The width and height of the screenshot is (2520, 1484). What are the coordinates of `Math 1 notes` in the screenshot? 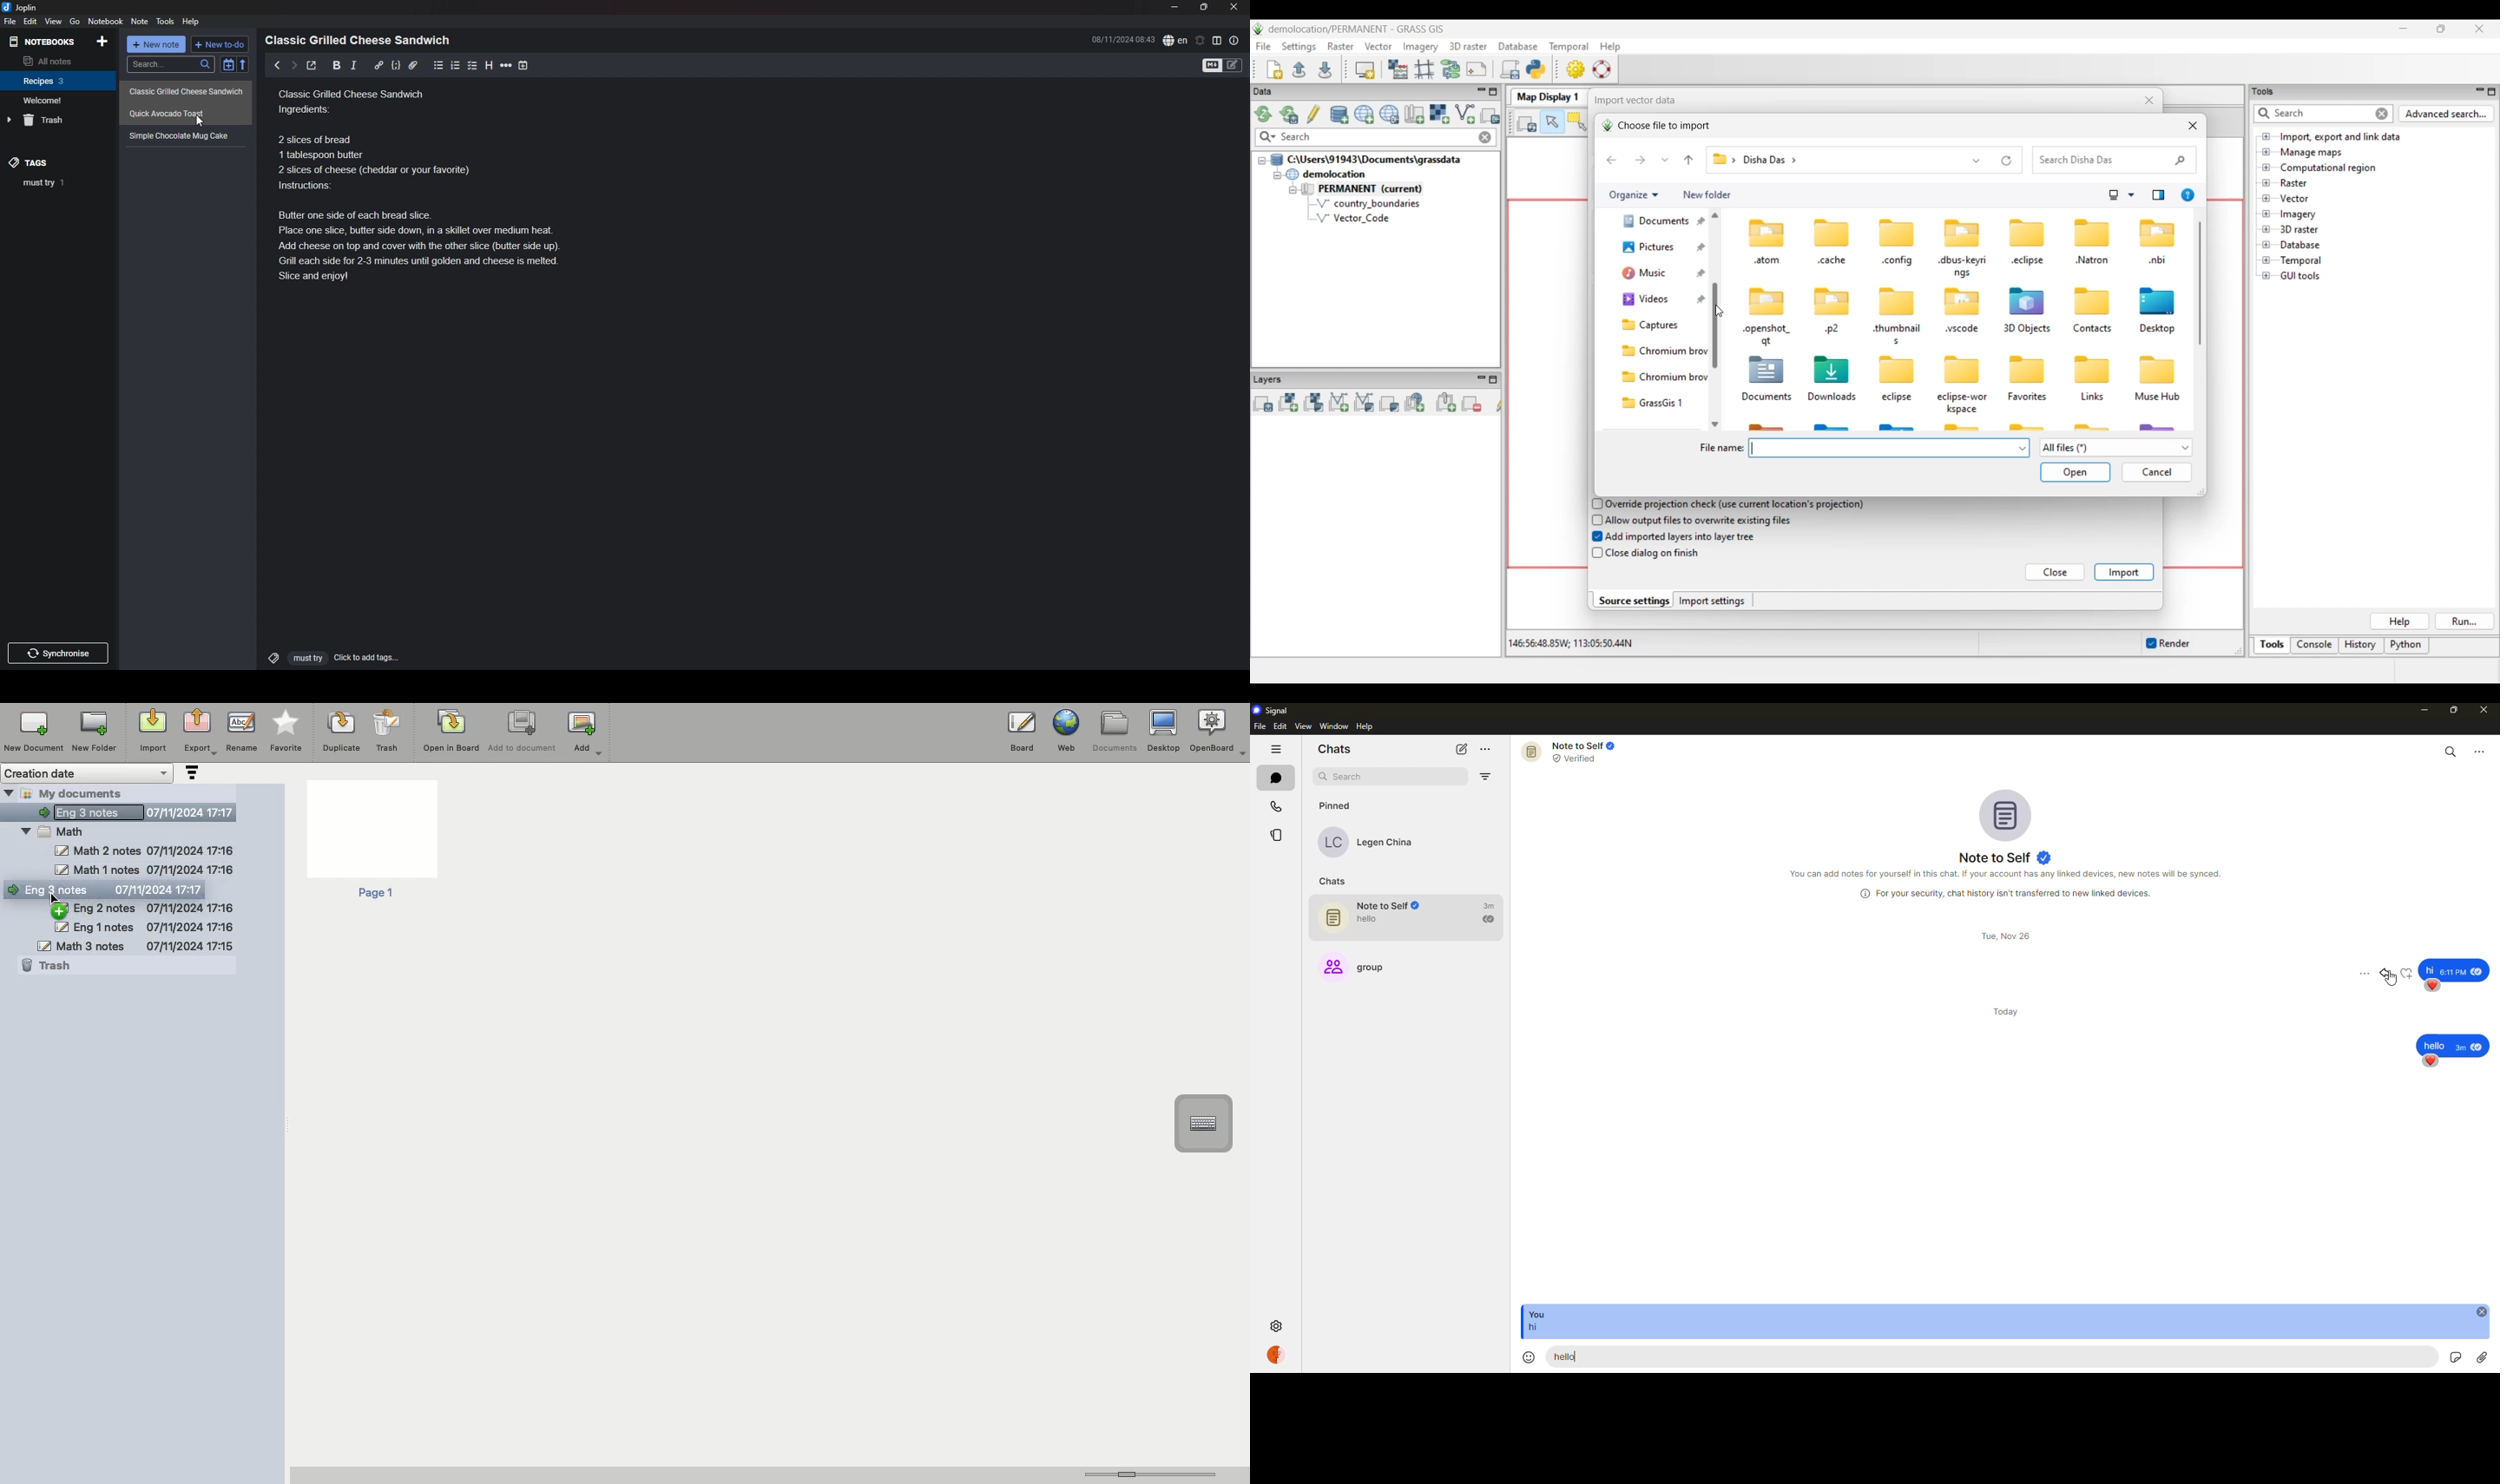 It's located at (142, 870).